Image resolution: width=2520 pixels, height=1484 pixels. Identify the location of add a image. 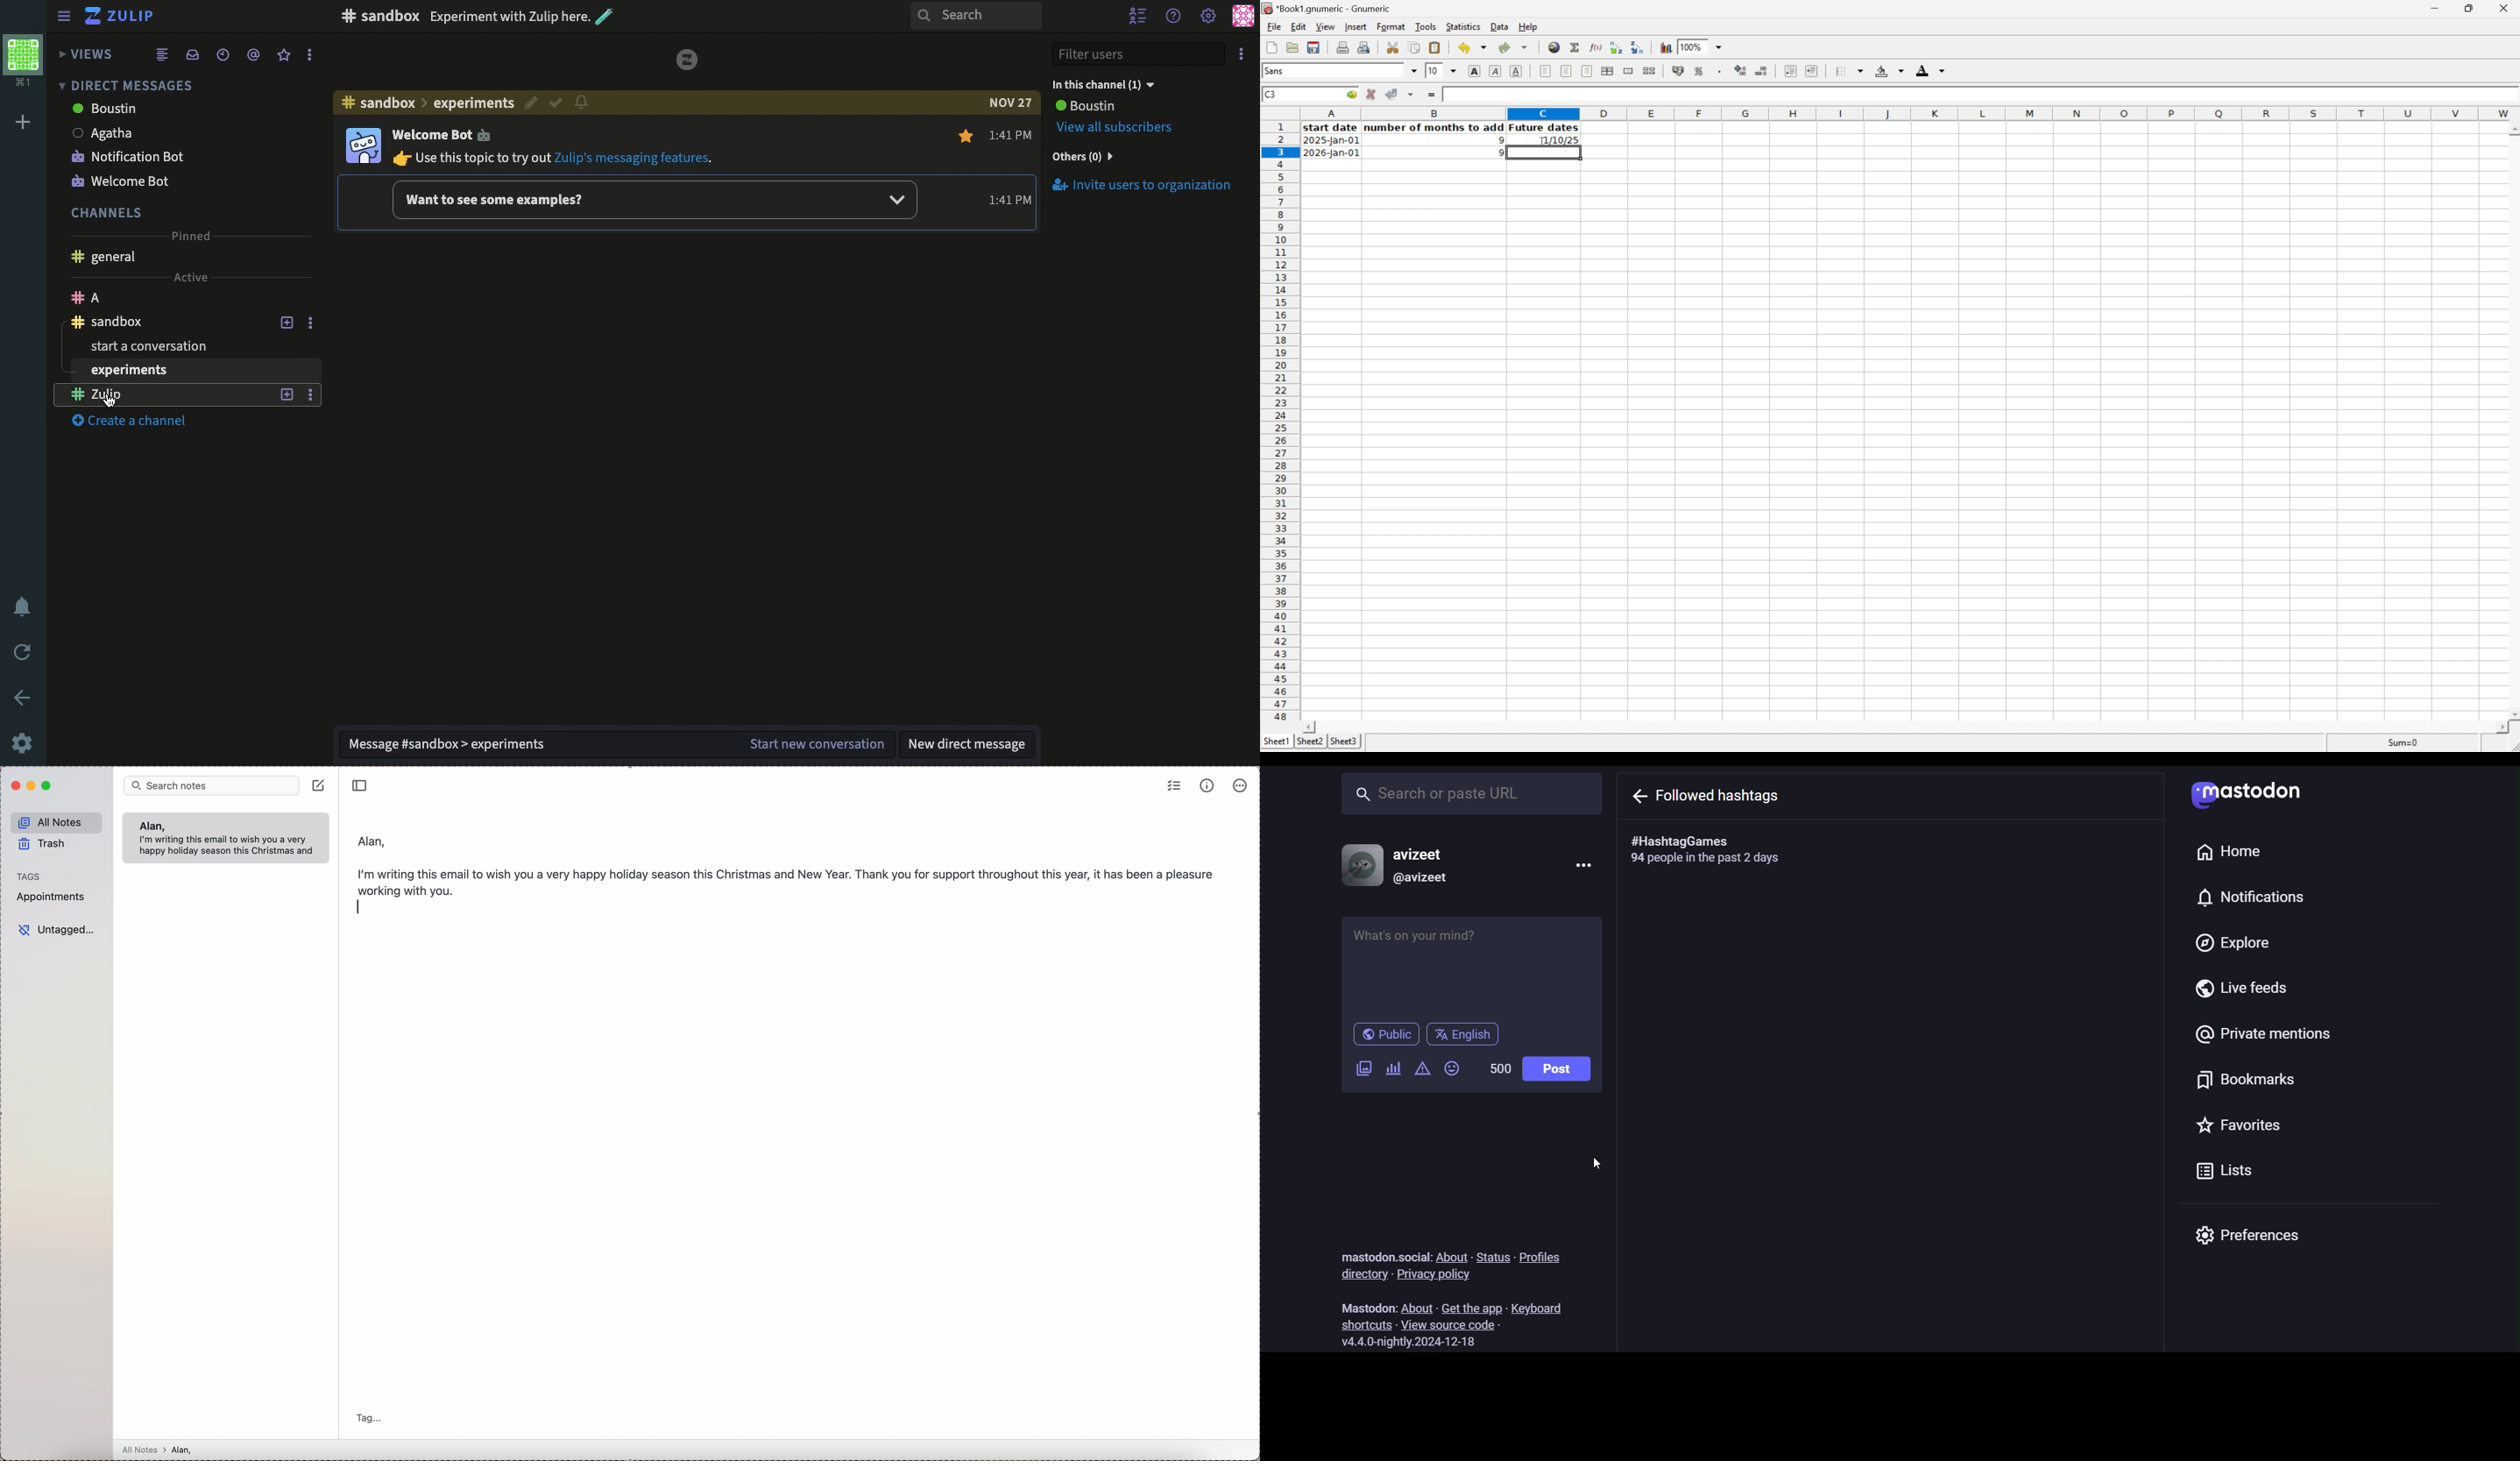
(1362, 1070).